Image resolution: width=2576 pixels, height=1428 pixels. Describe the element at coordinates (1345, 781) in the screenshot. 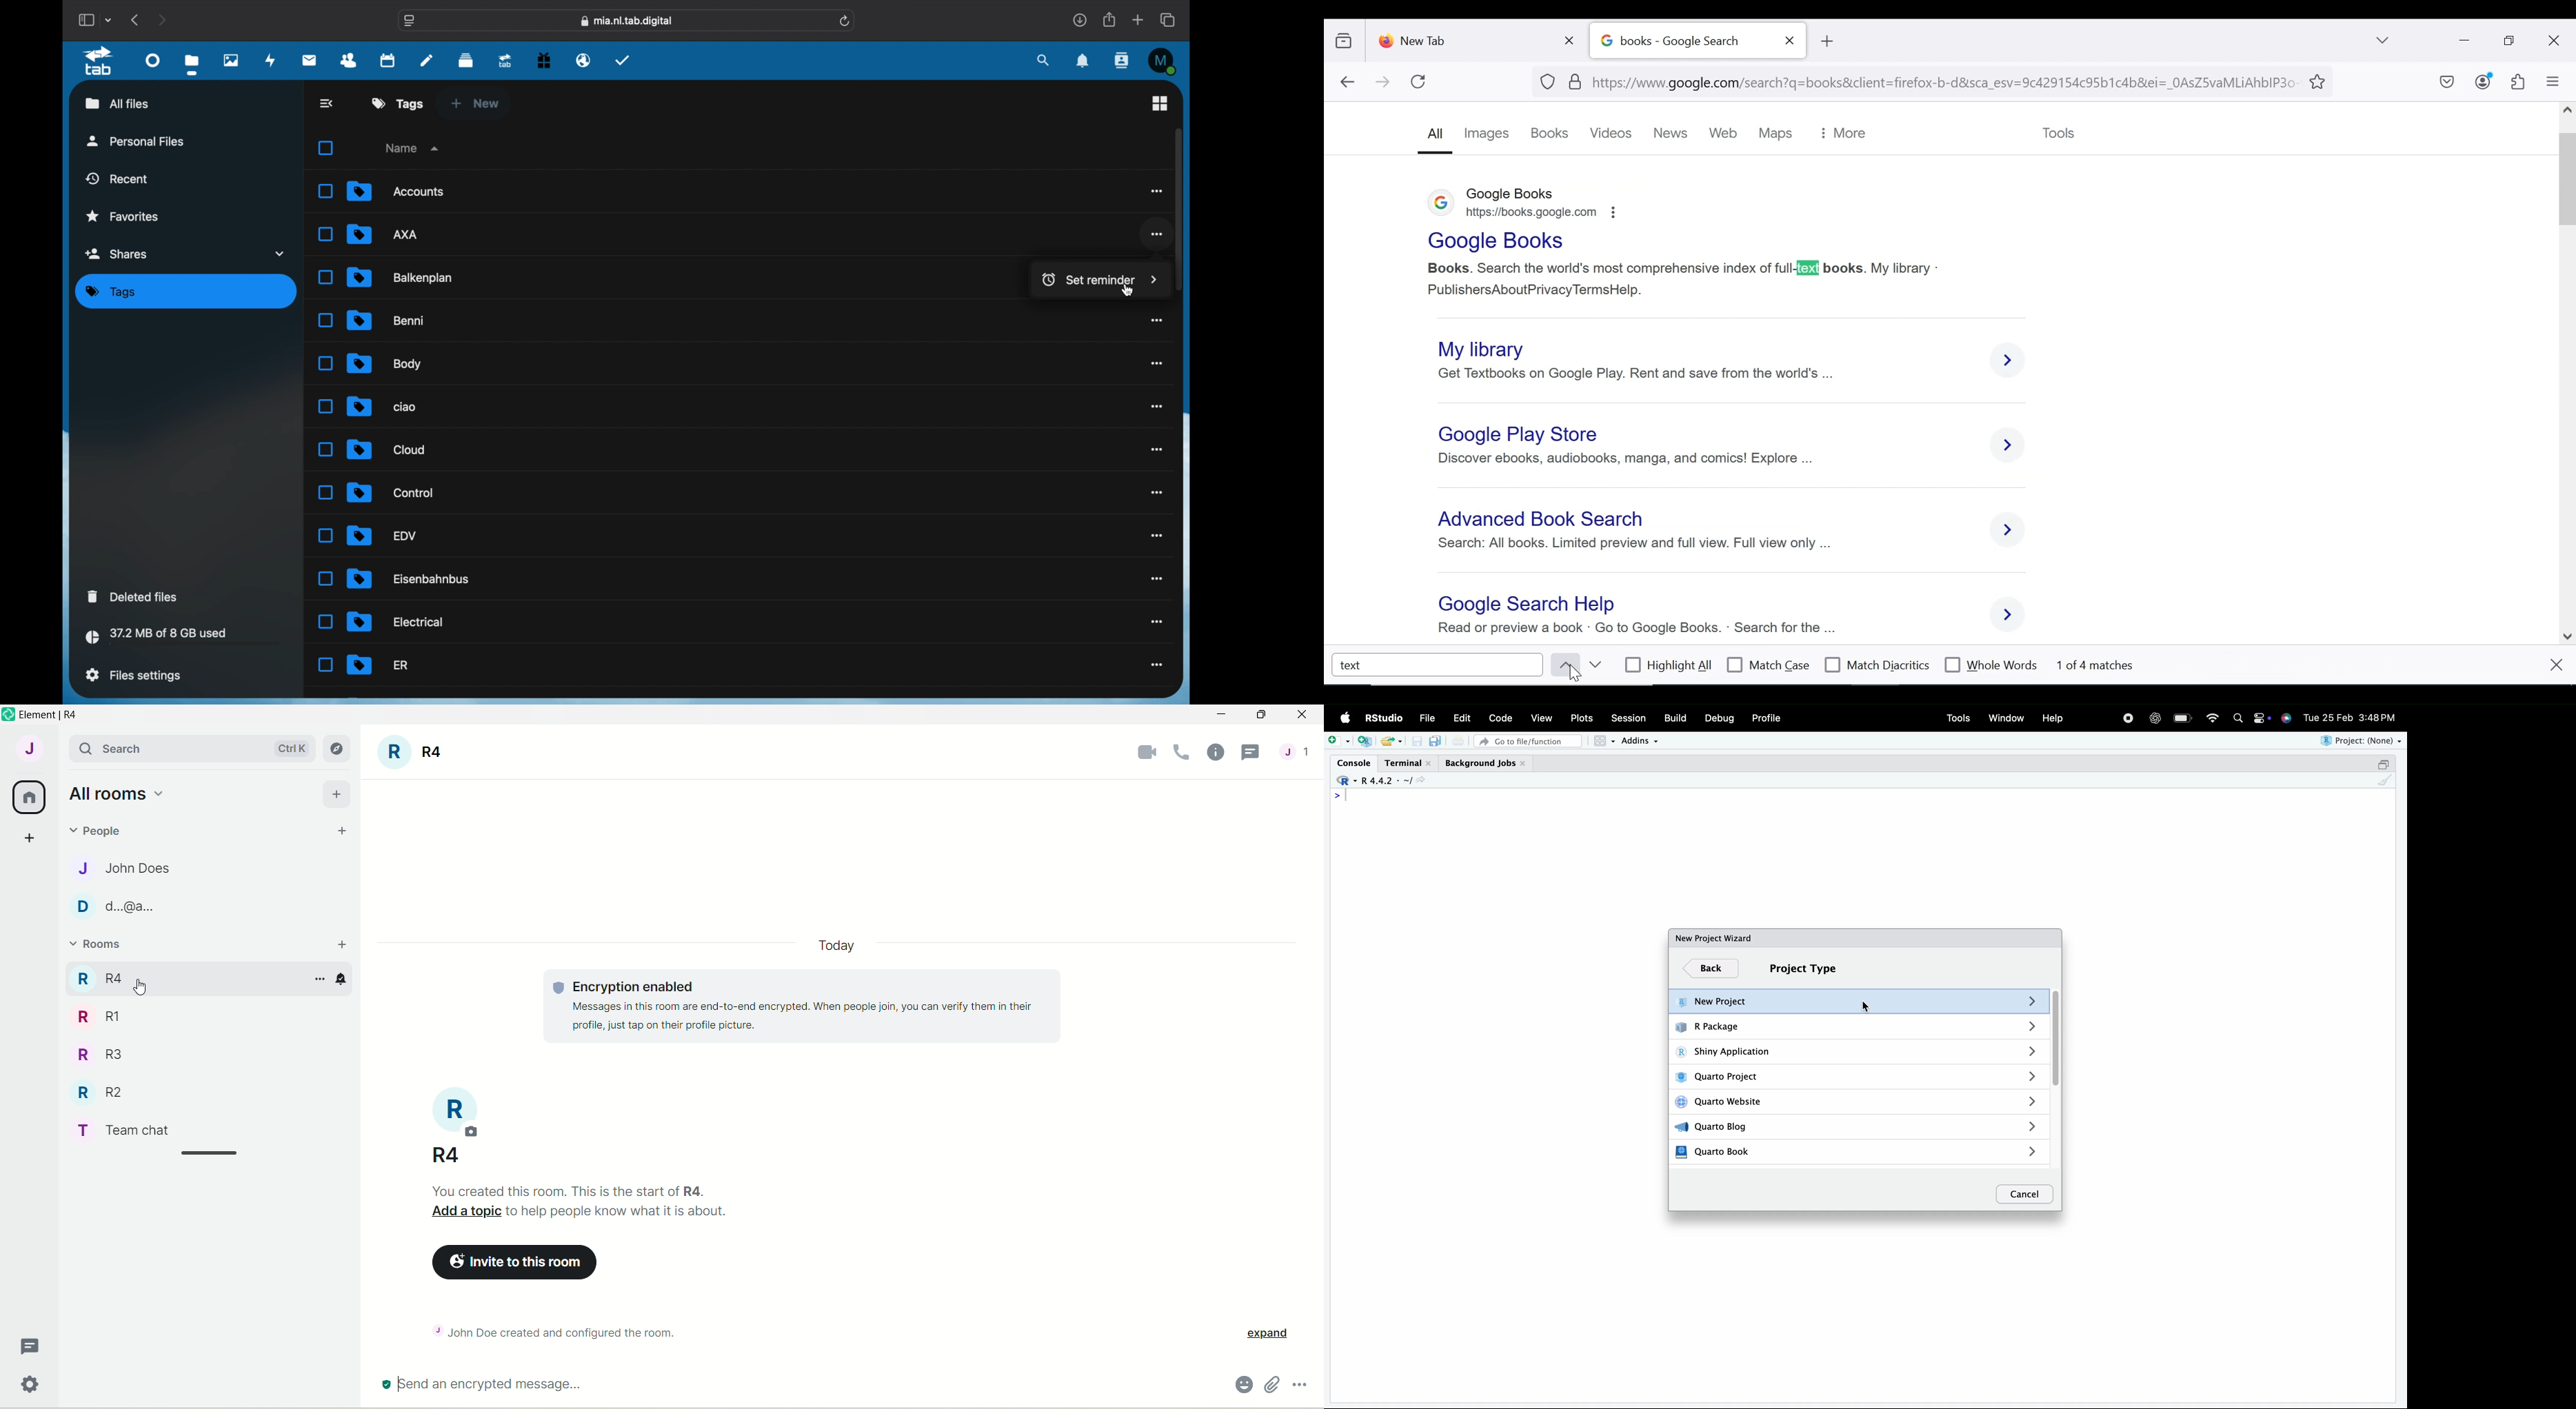

I see `R` at that location.